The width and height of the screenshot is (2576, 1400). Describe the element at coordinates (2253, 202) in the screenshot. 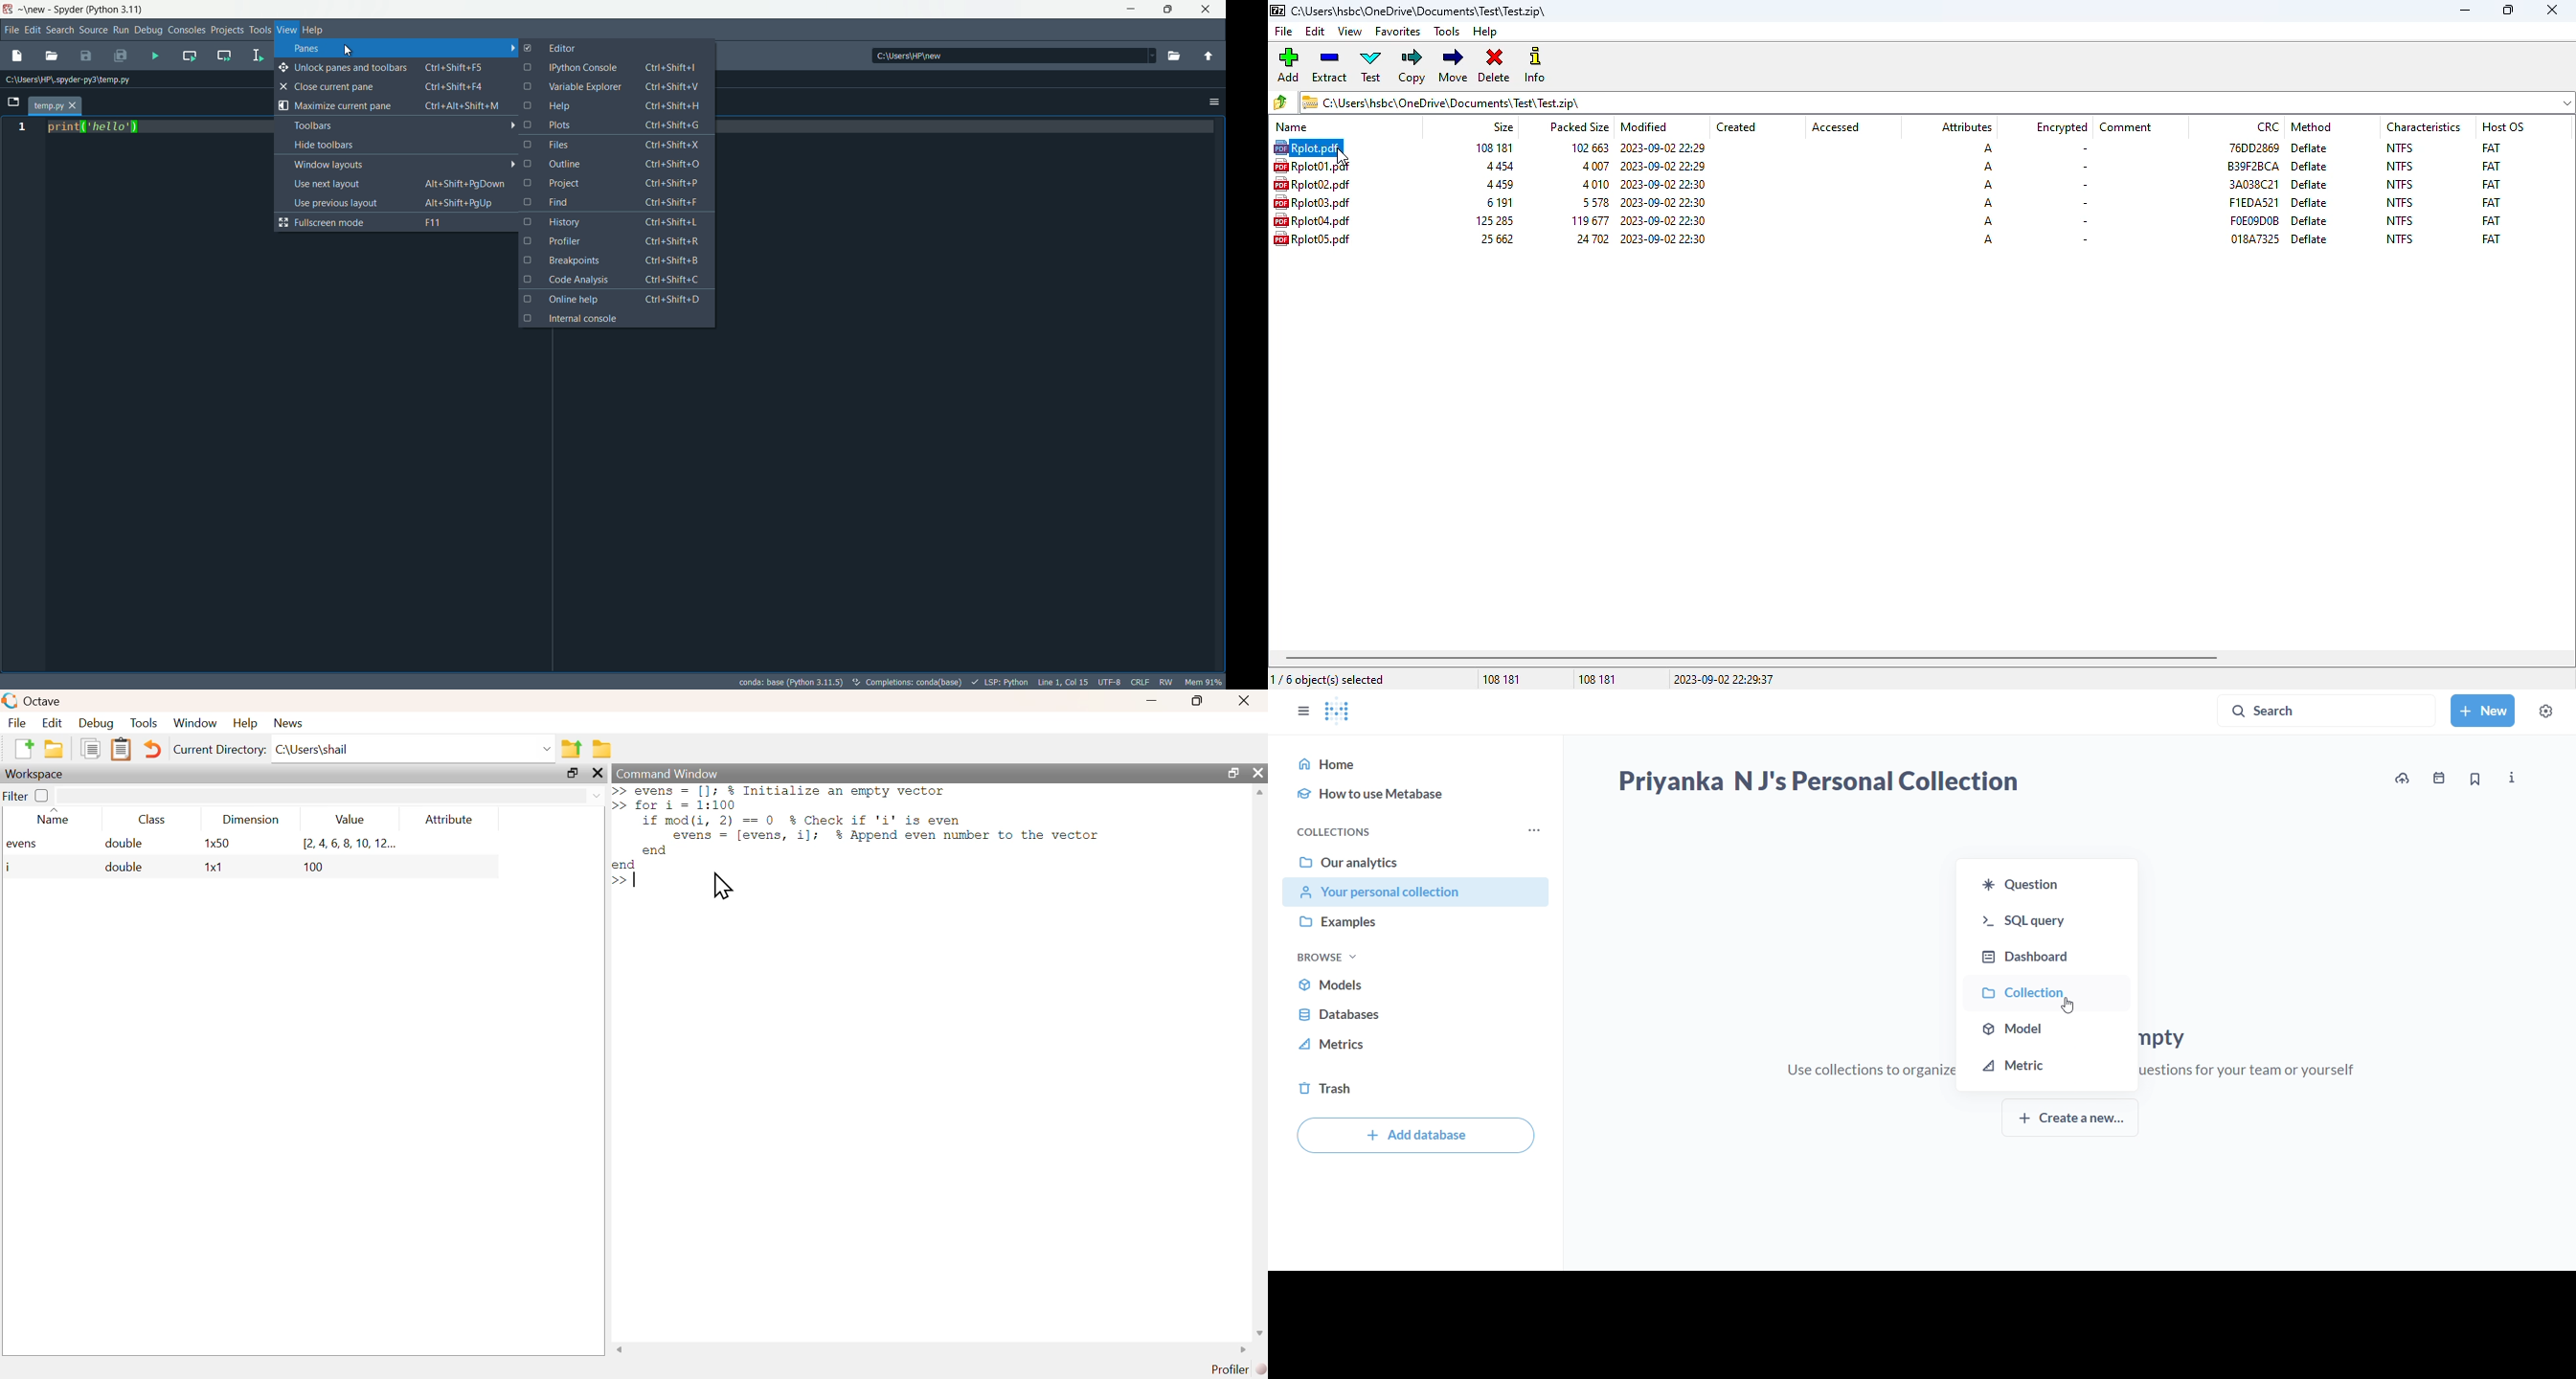

I see `CRC` at that location.